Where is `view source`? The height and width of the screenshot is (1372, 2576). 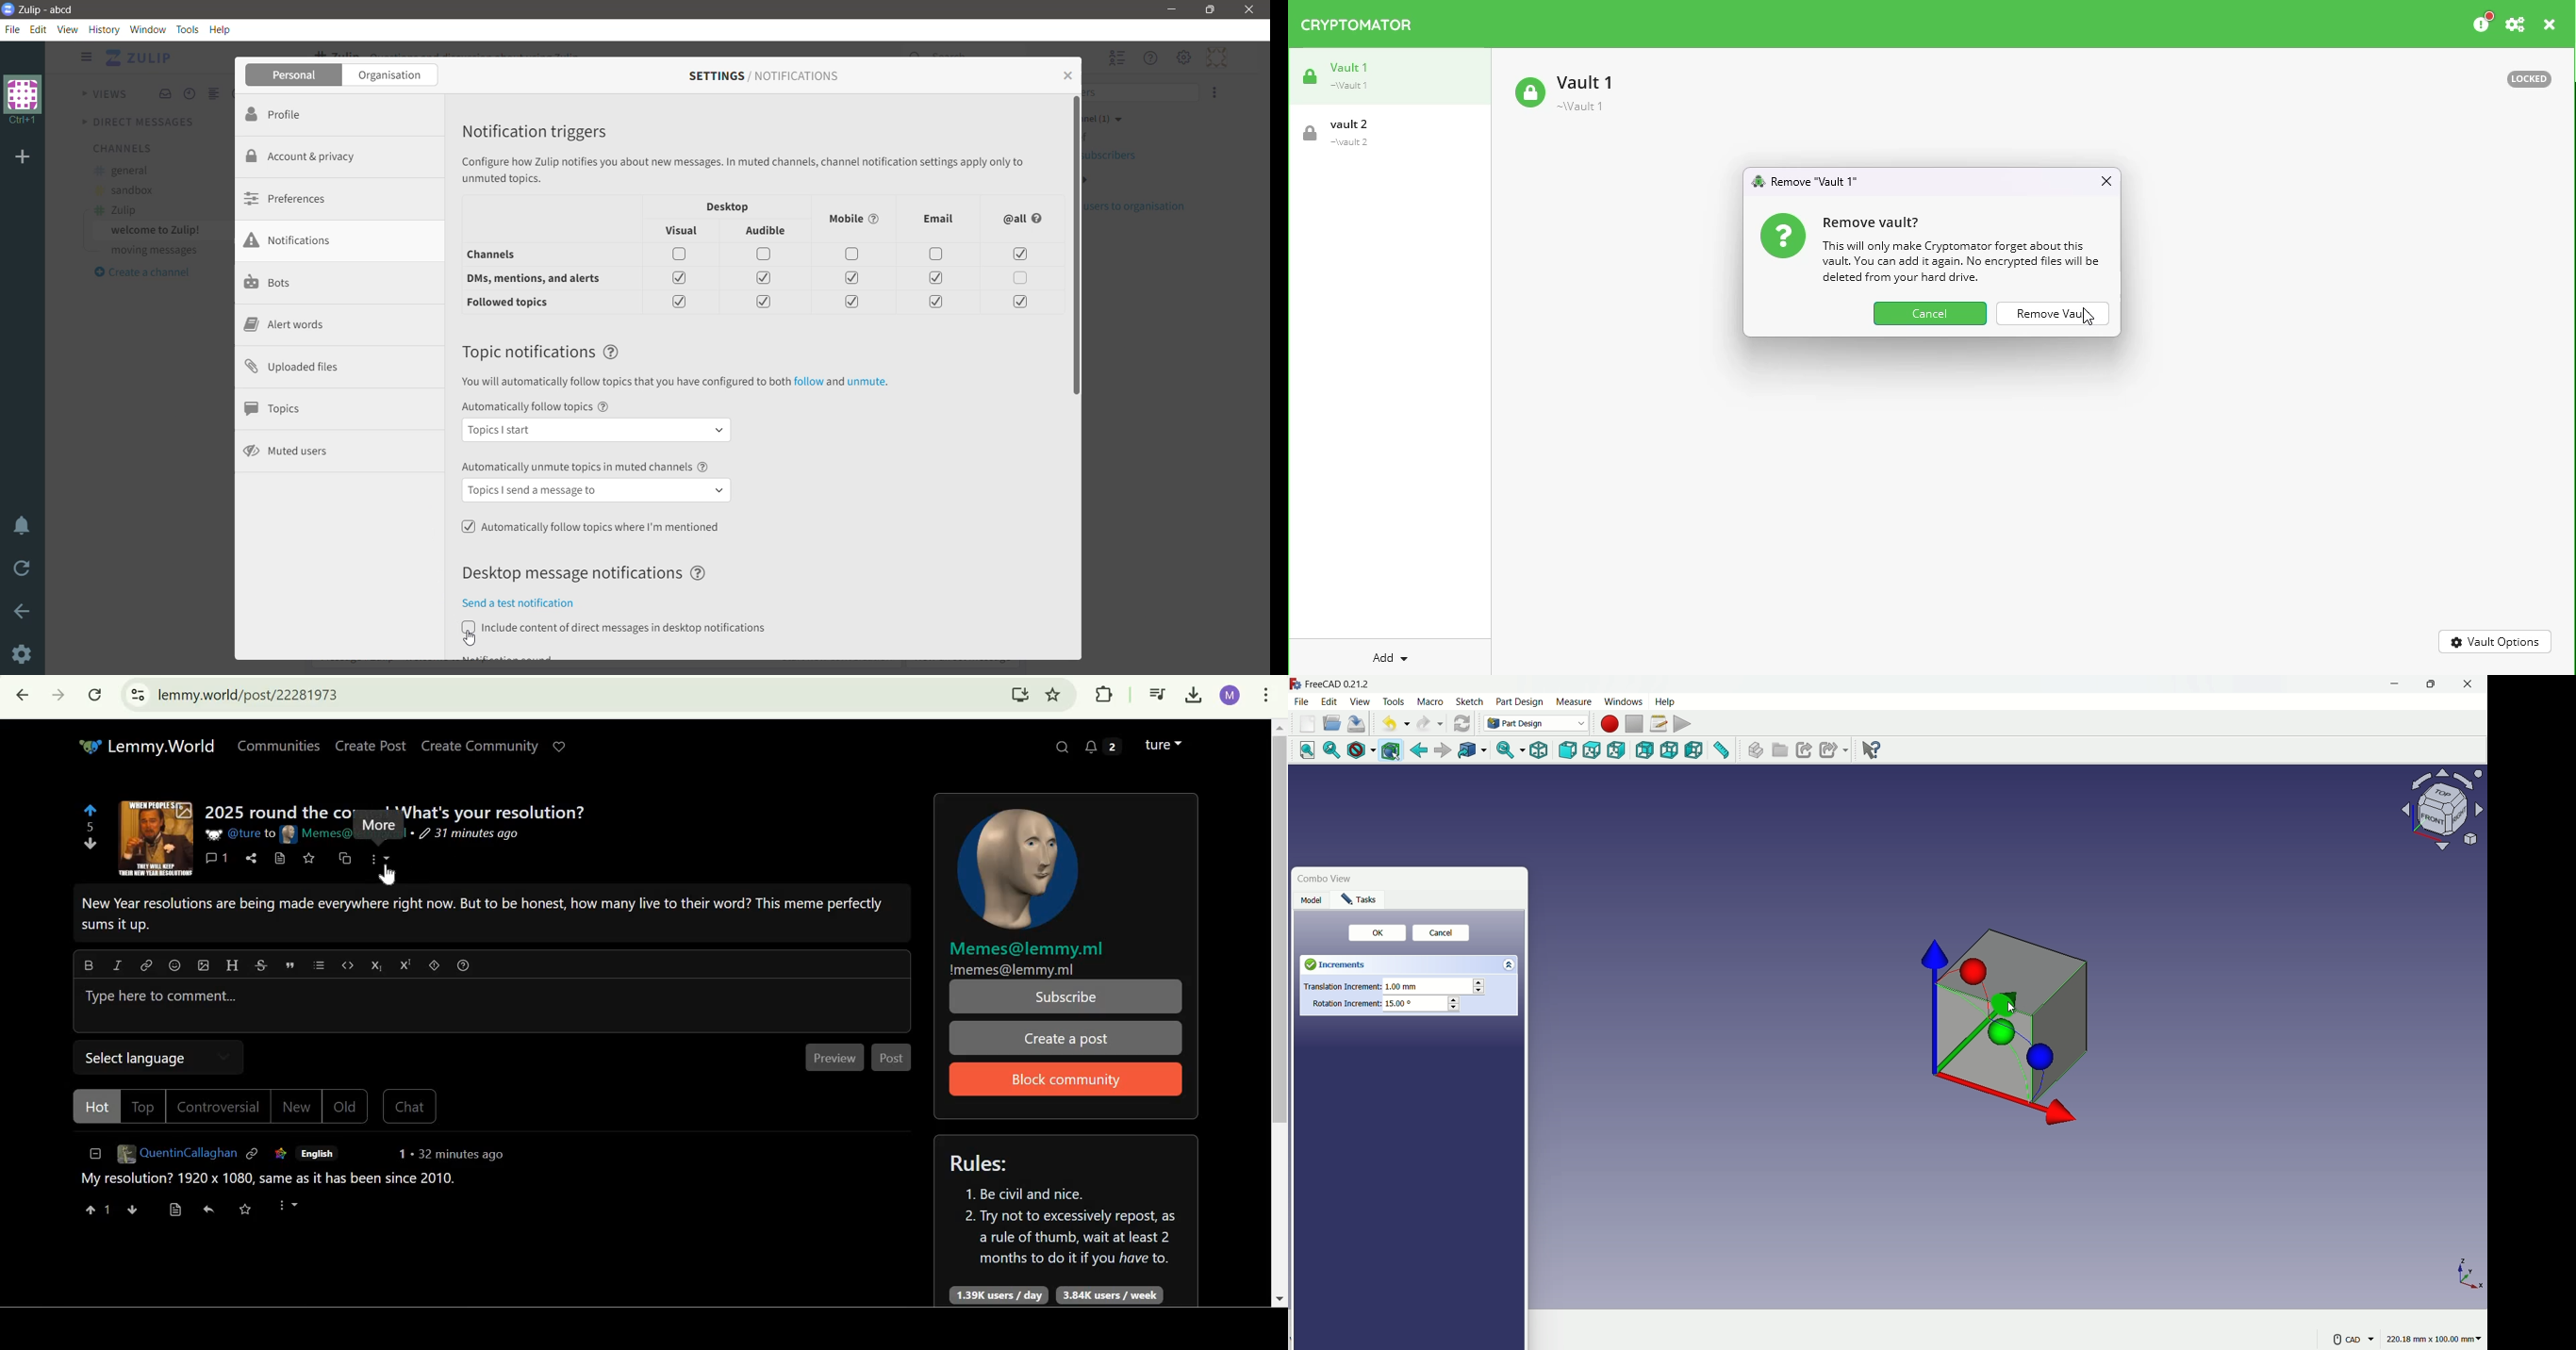
view source is located at coordinates (175, 1211).